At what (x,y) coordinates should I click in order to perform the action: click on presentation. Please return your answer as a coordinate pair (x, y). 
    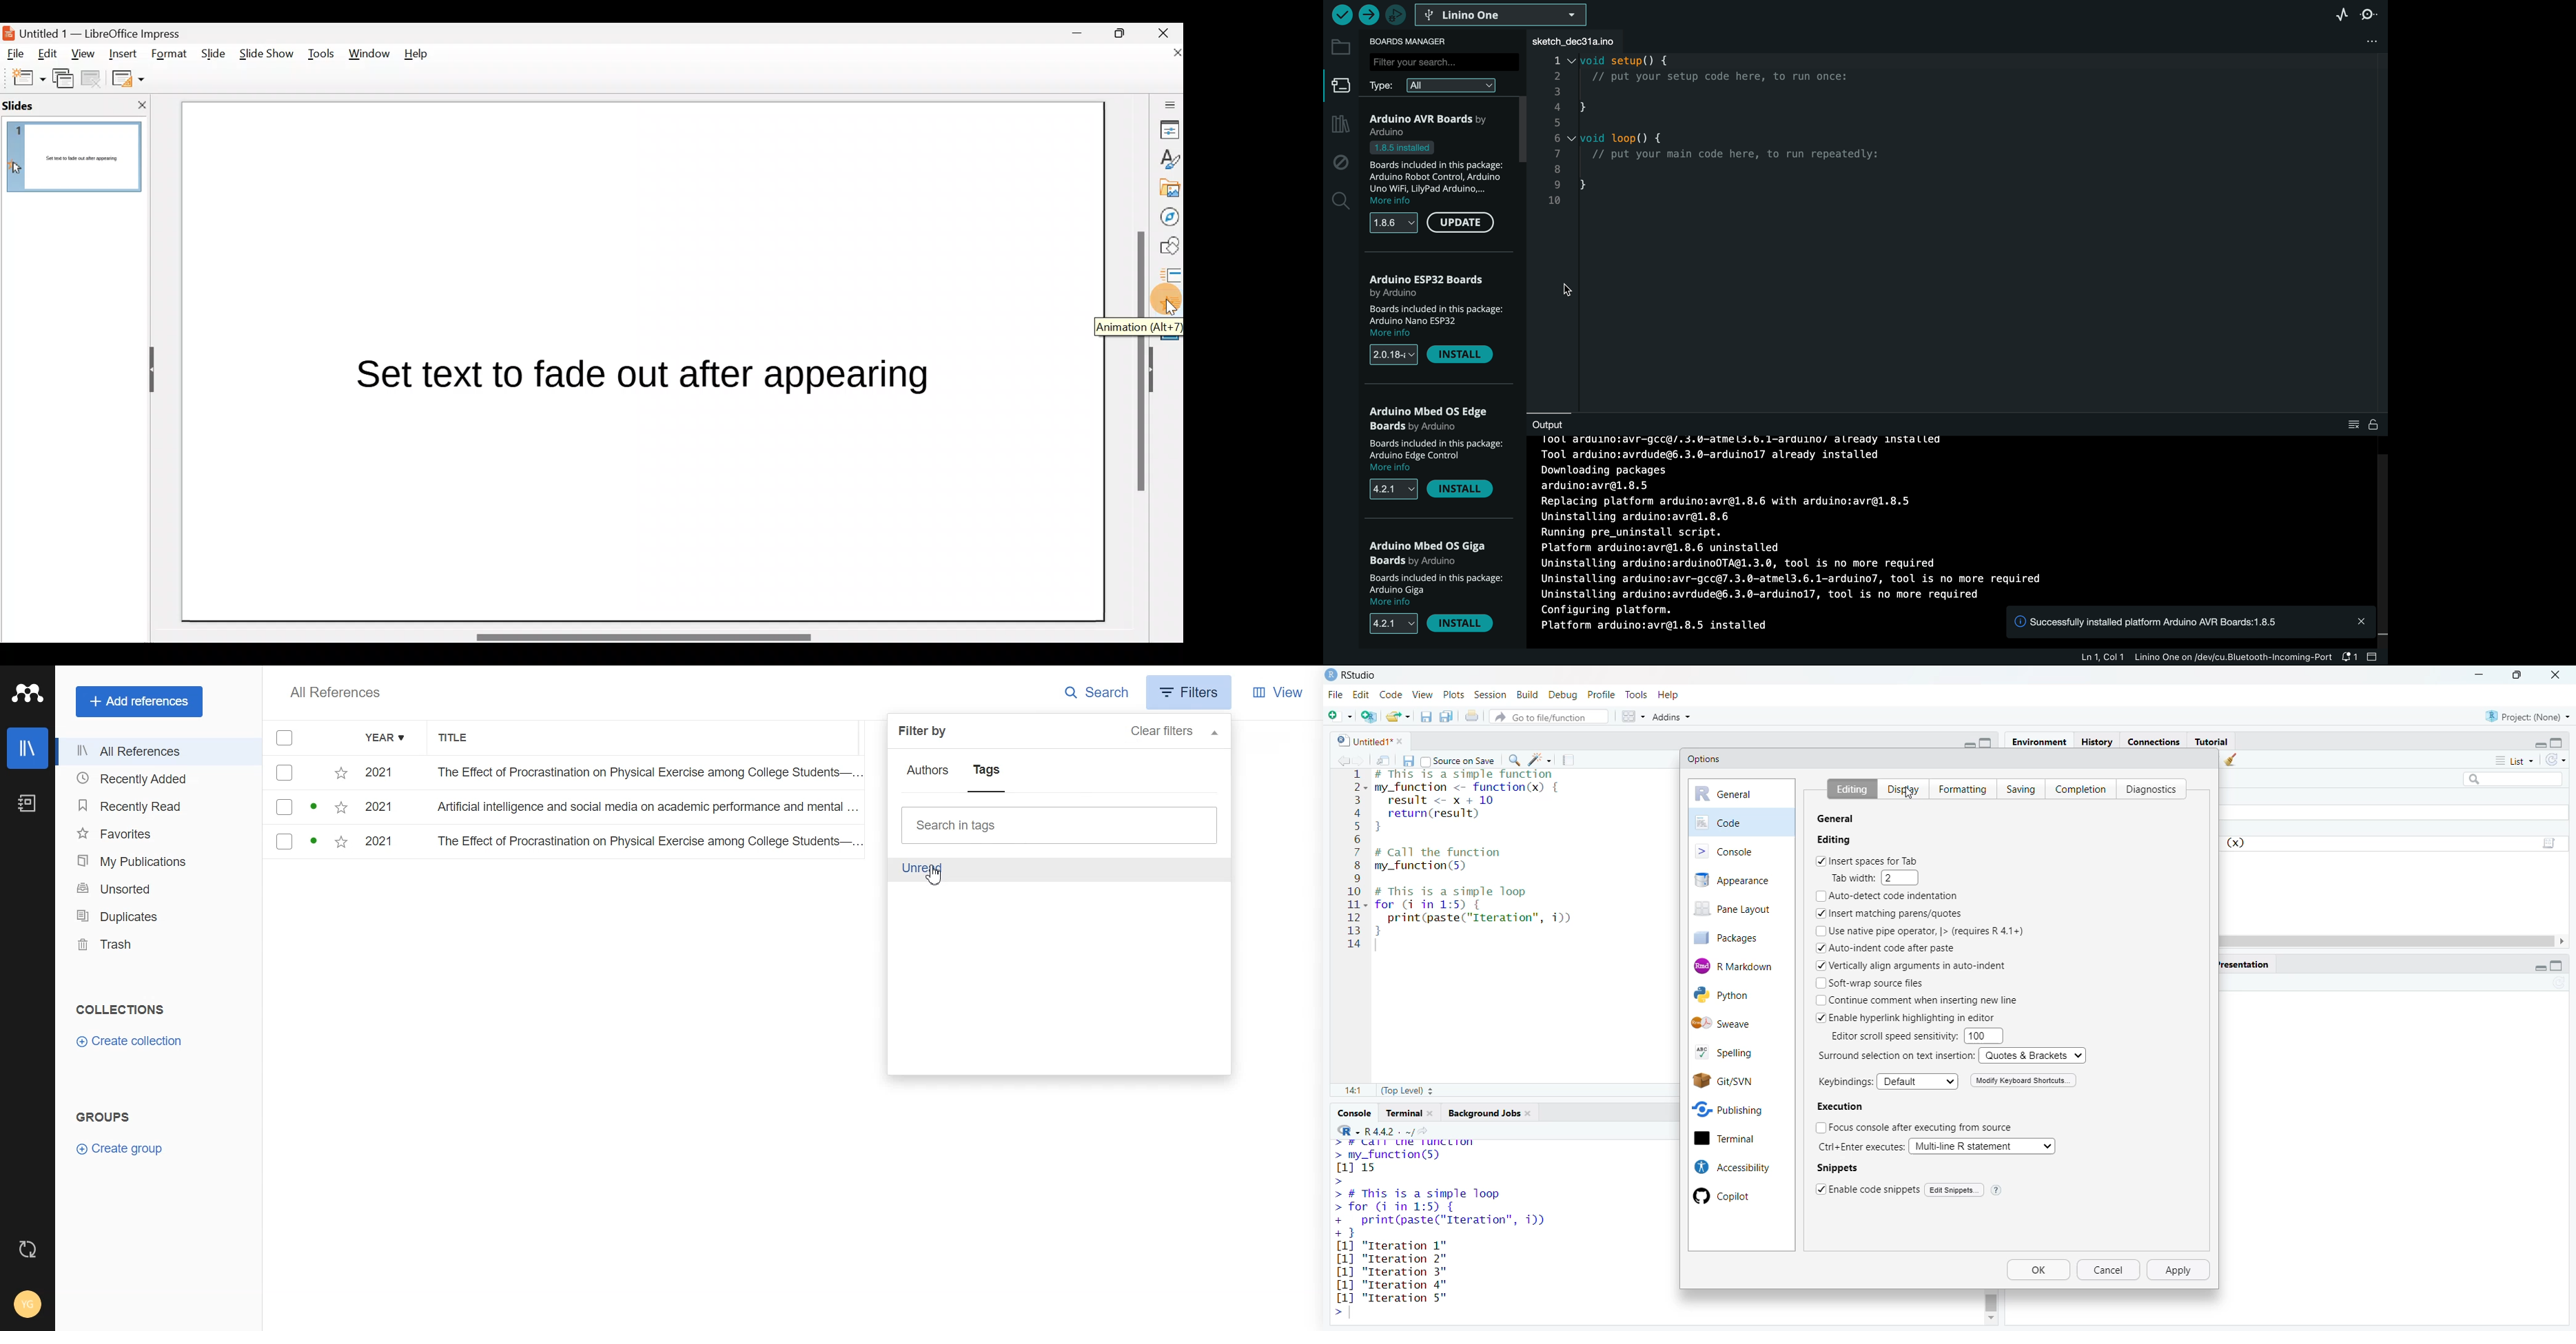
    Looking at the image, I should click on (2247, 963).